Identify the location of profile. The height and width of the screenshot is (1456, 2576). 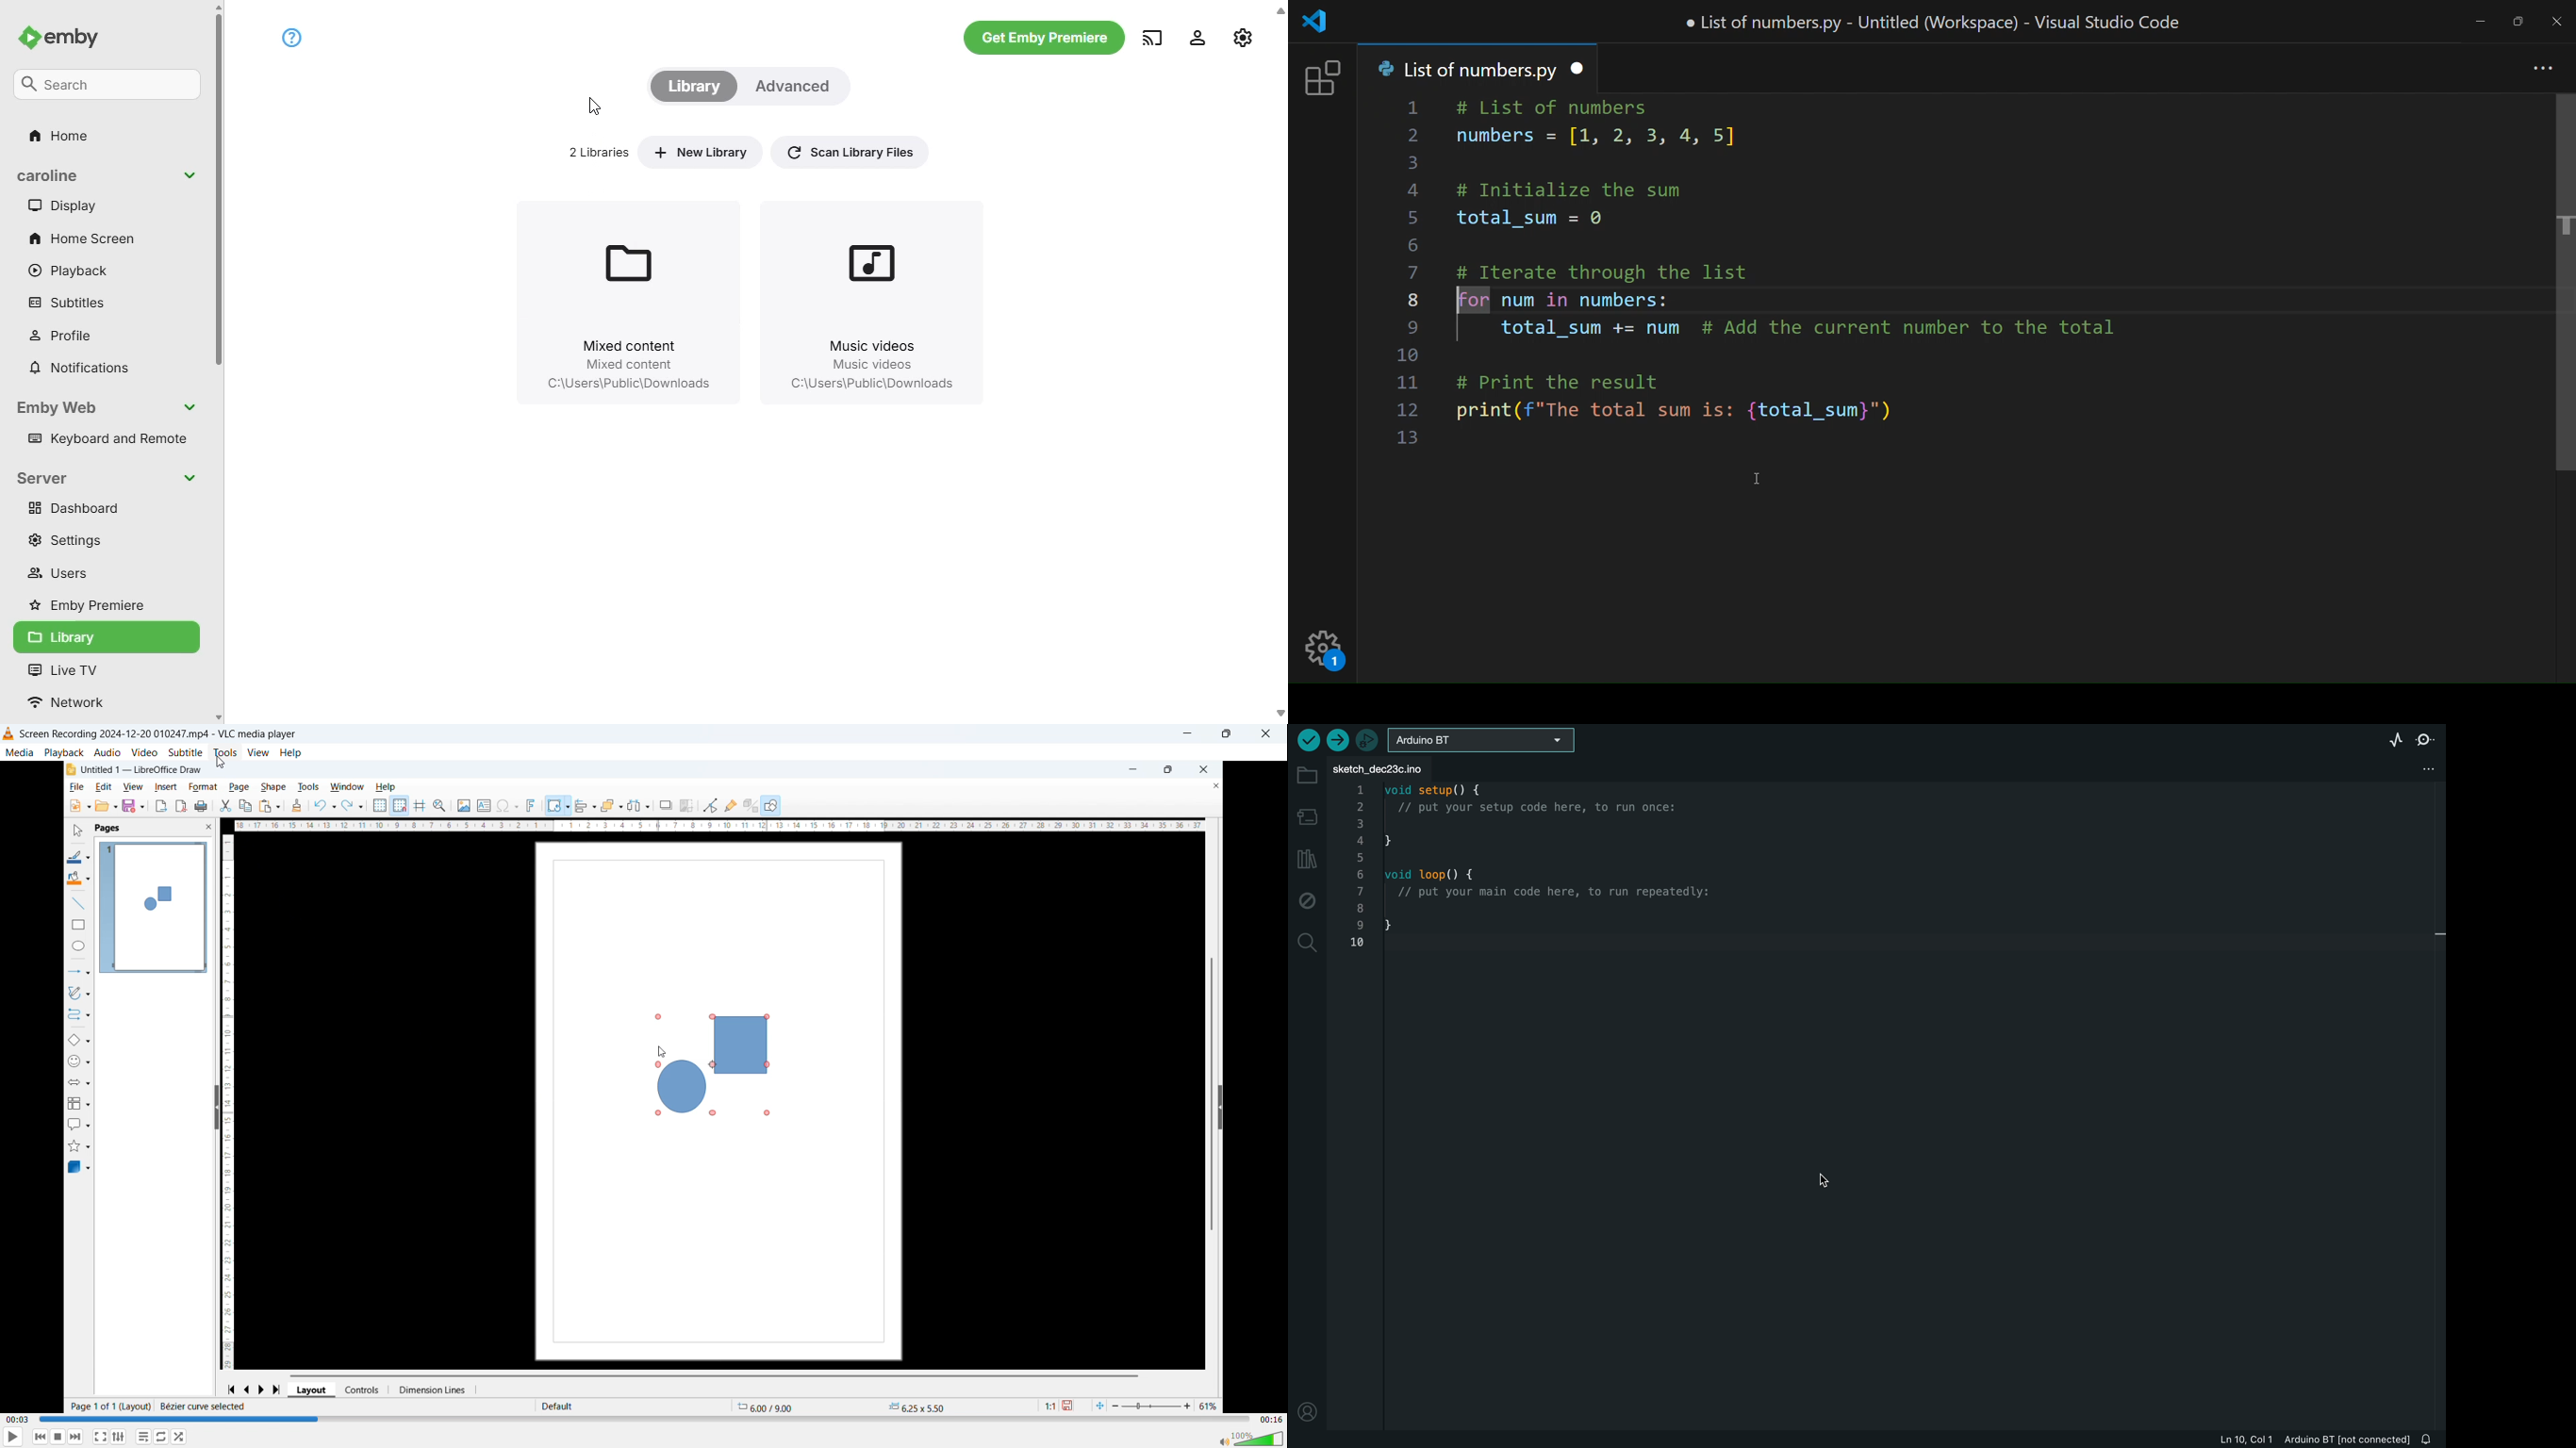
(63, 335).